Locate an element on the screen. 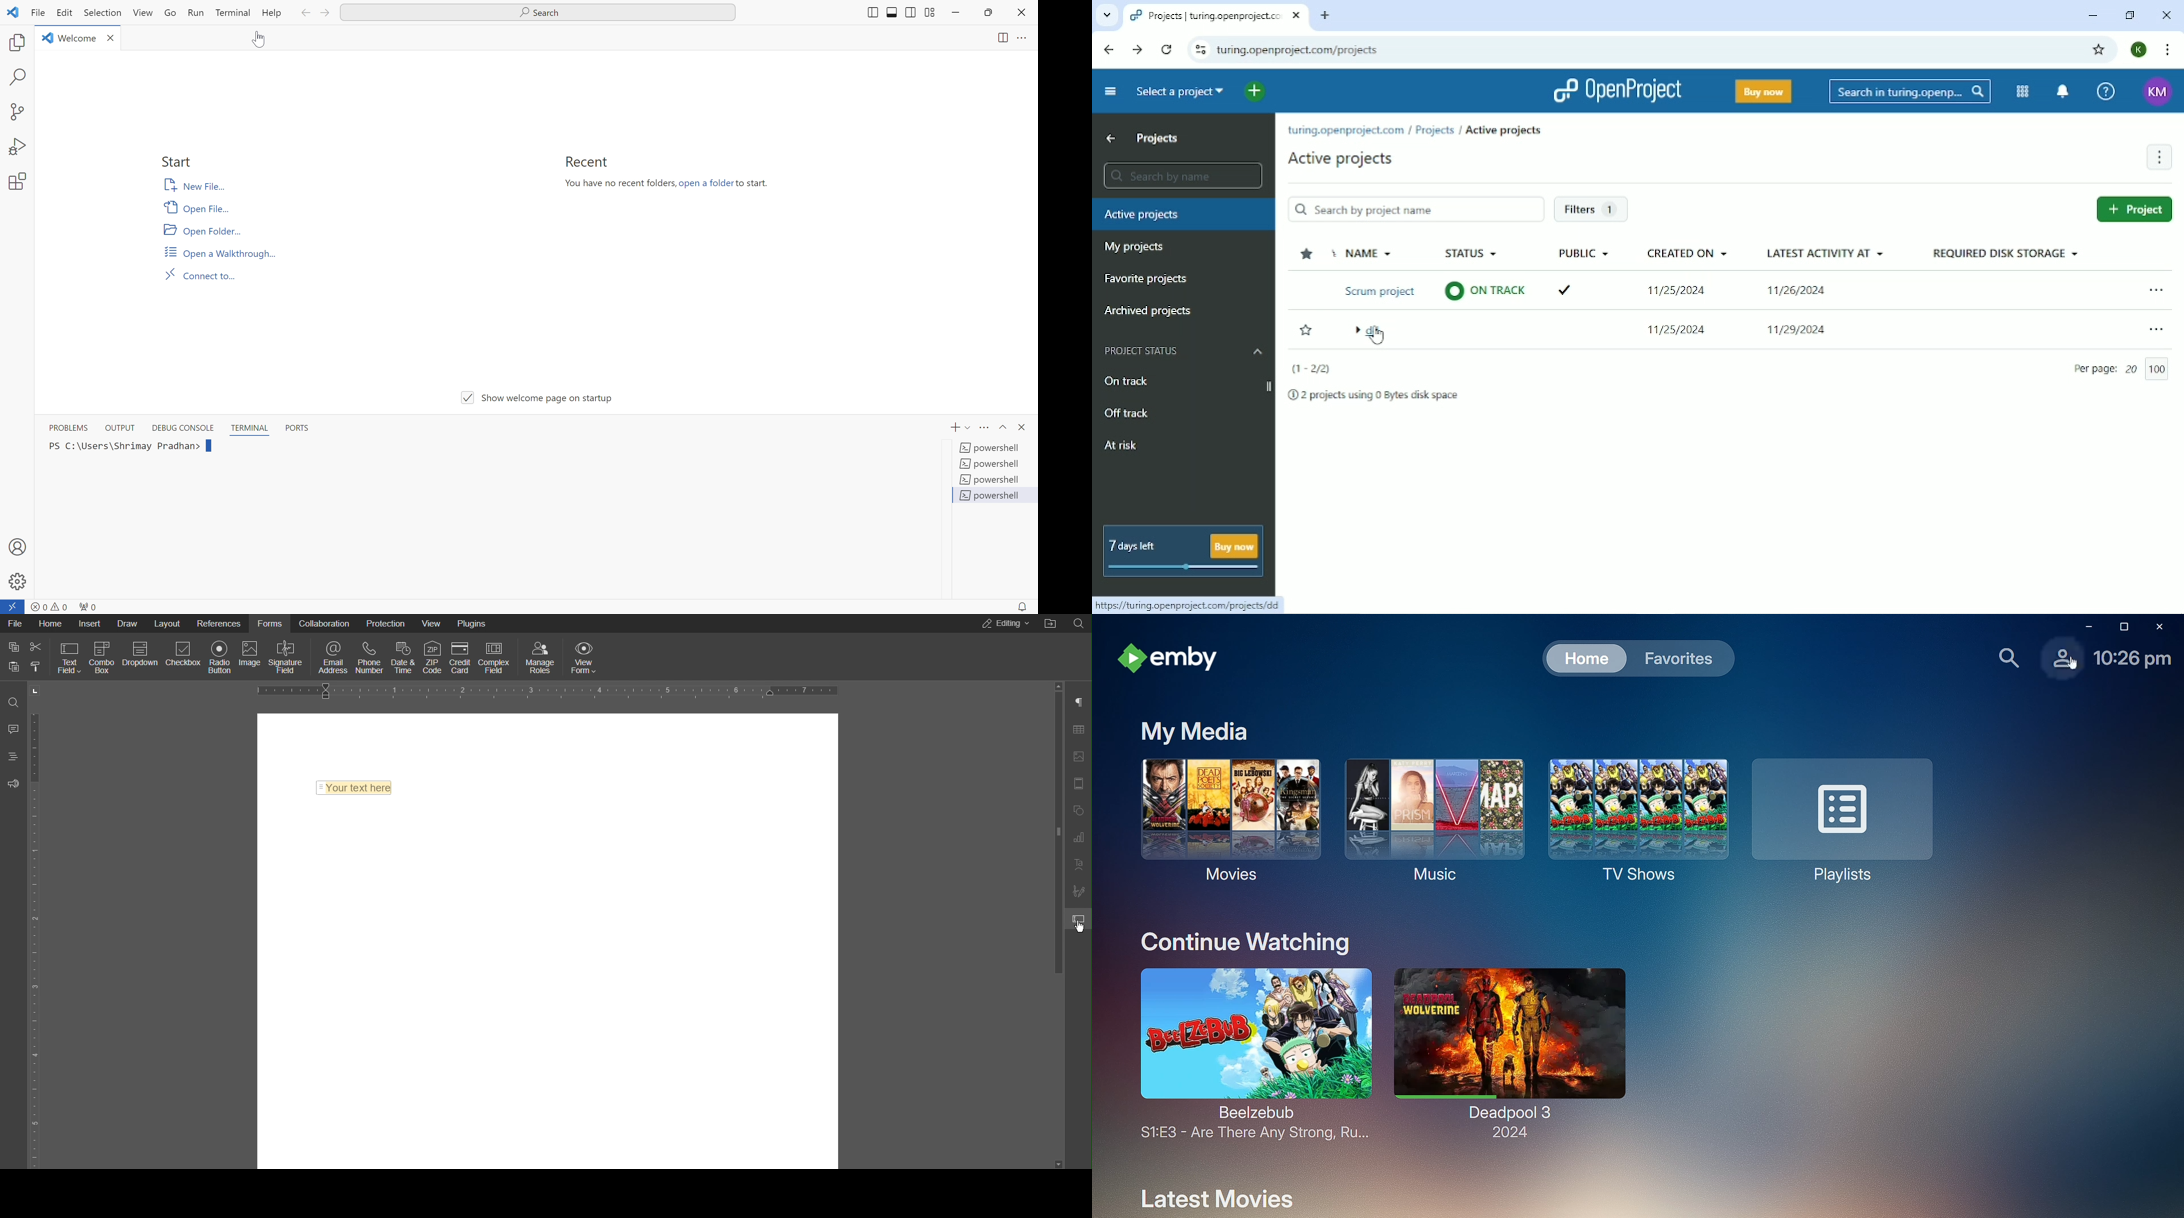 The image size is (2184, 1232). Link is located at coordinates (1193, 603).